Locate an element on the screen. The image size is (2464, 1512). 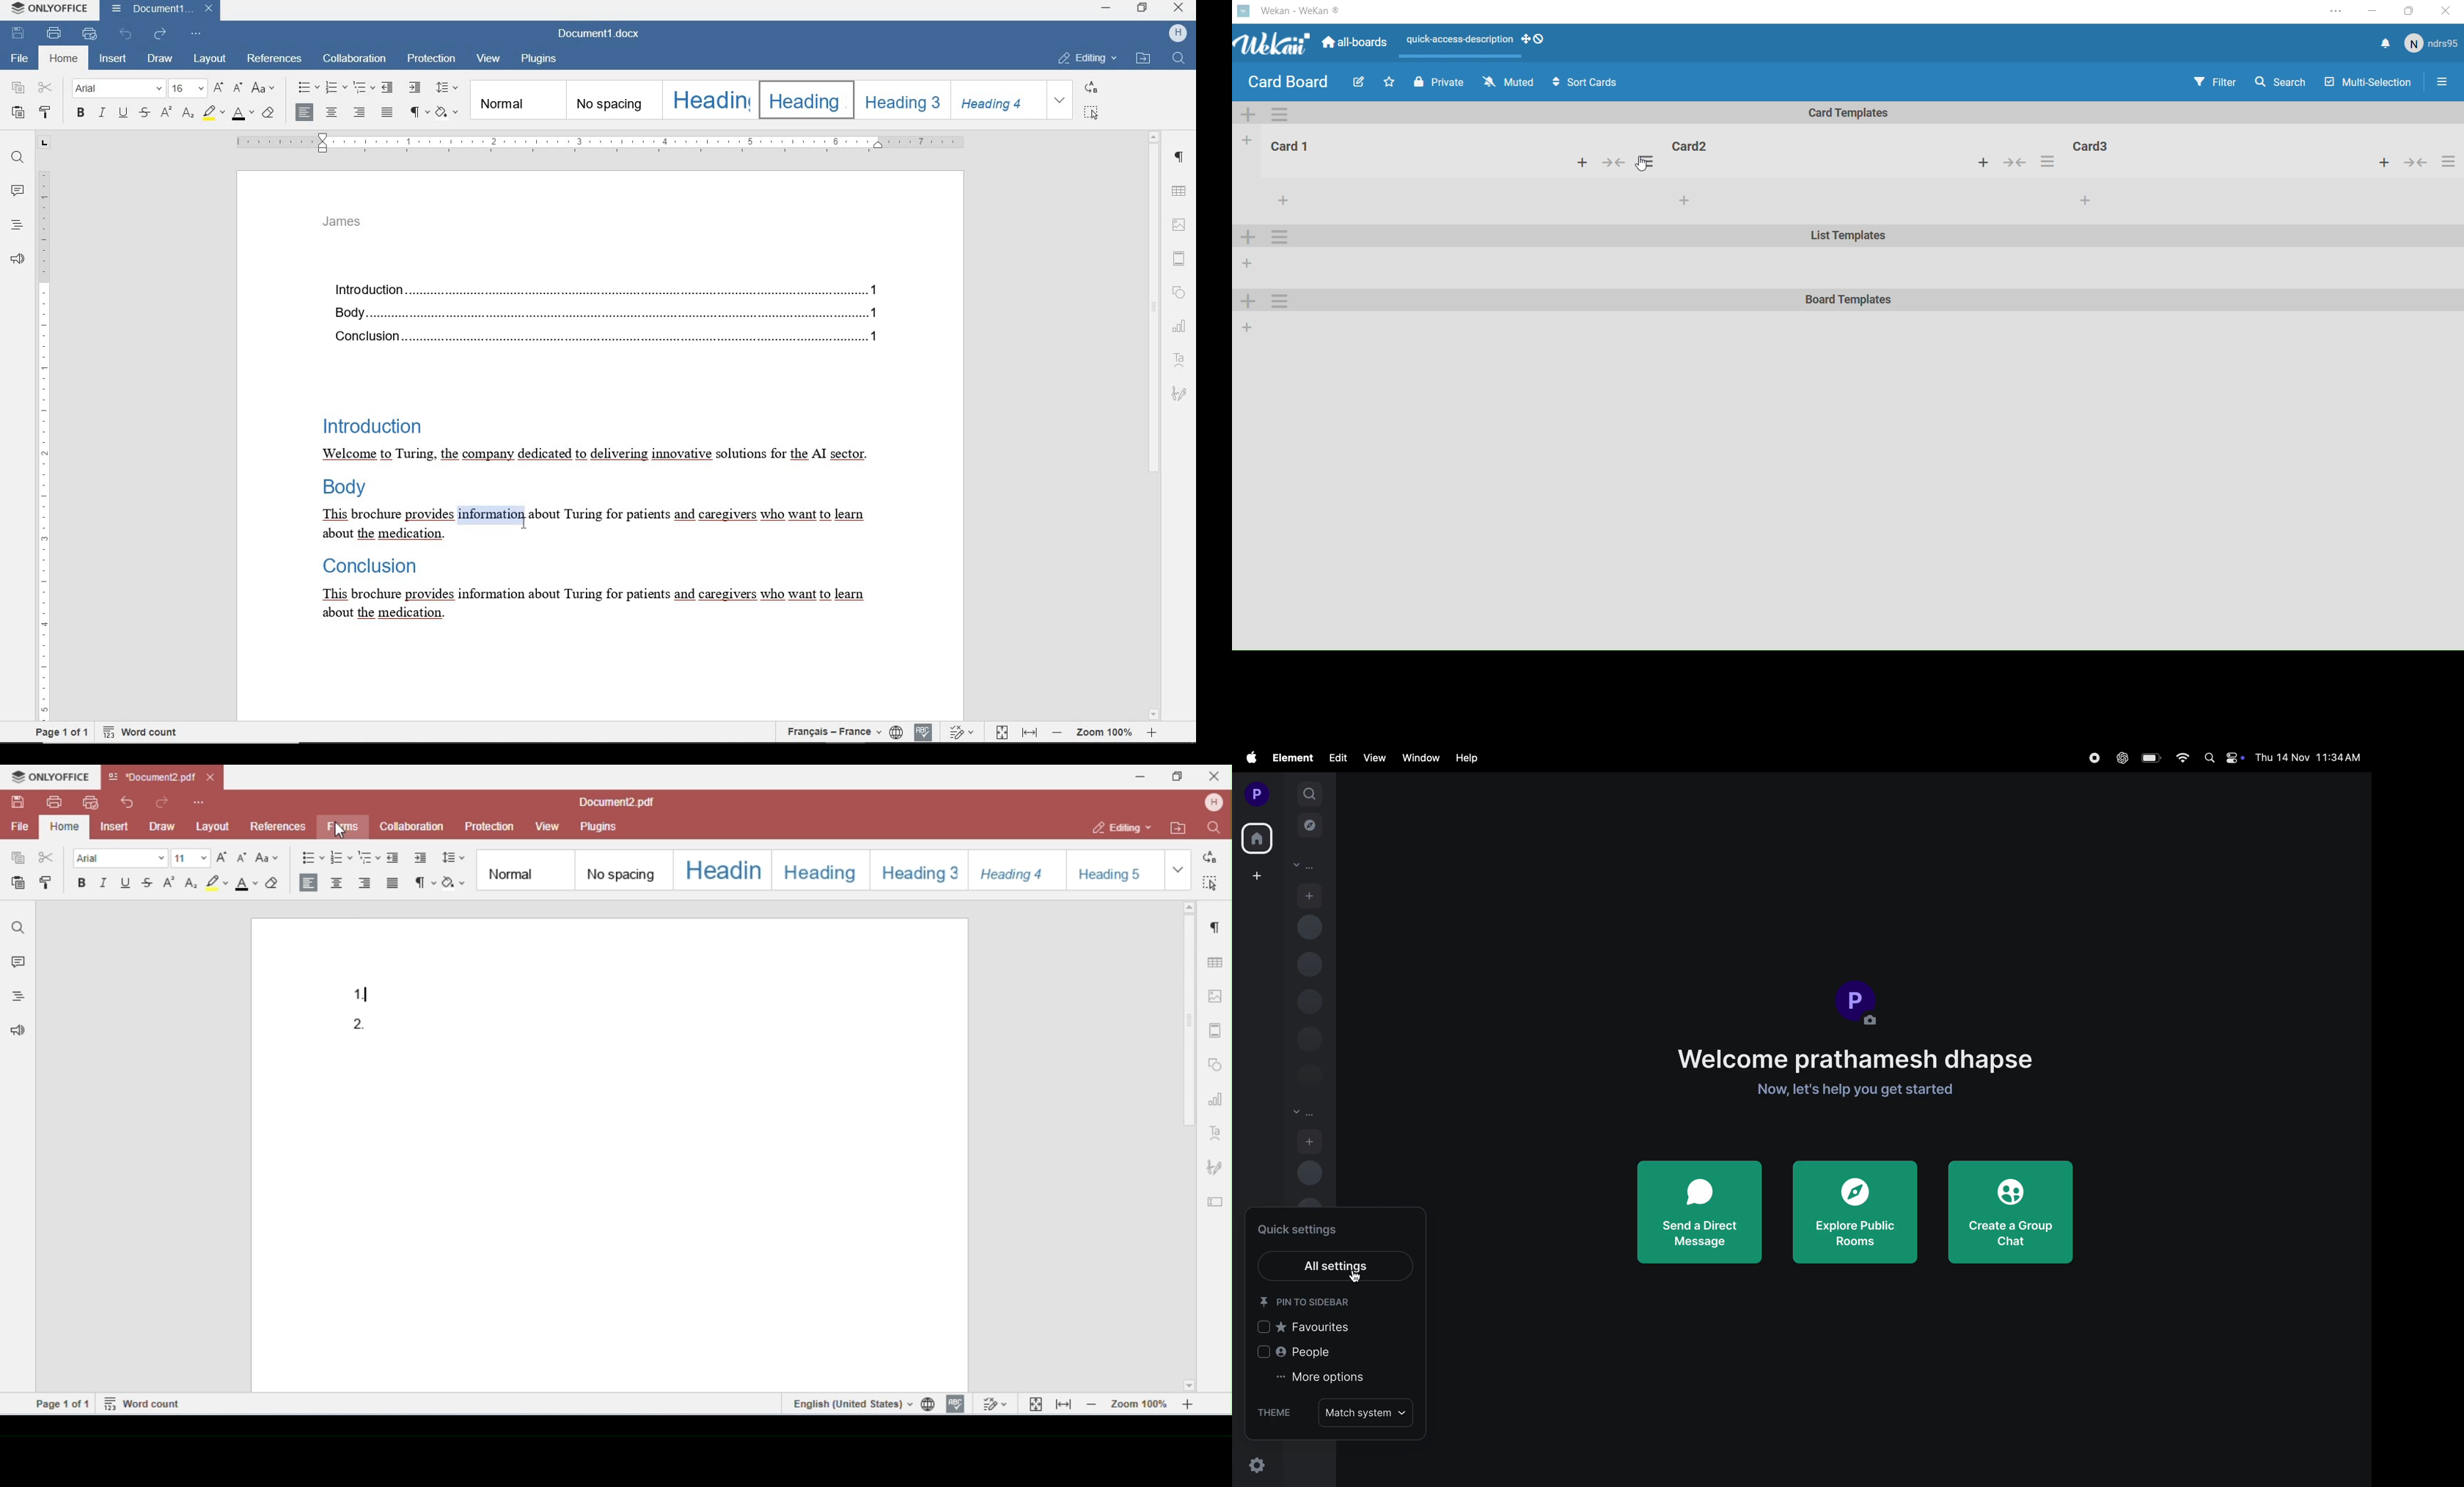
ALIGN LEFT is located at coordinates (305, 111).